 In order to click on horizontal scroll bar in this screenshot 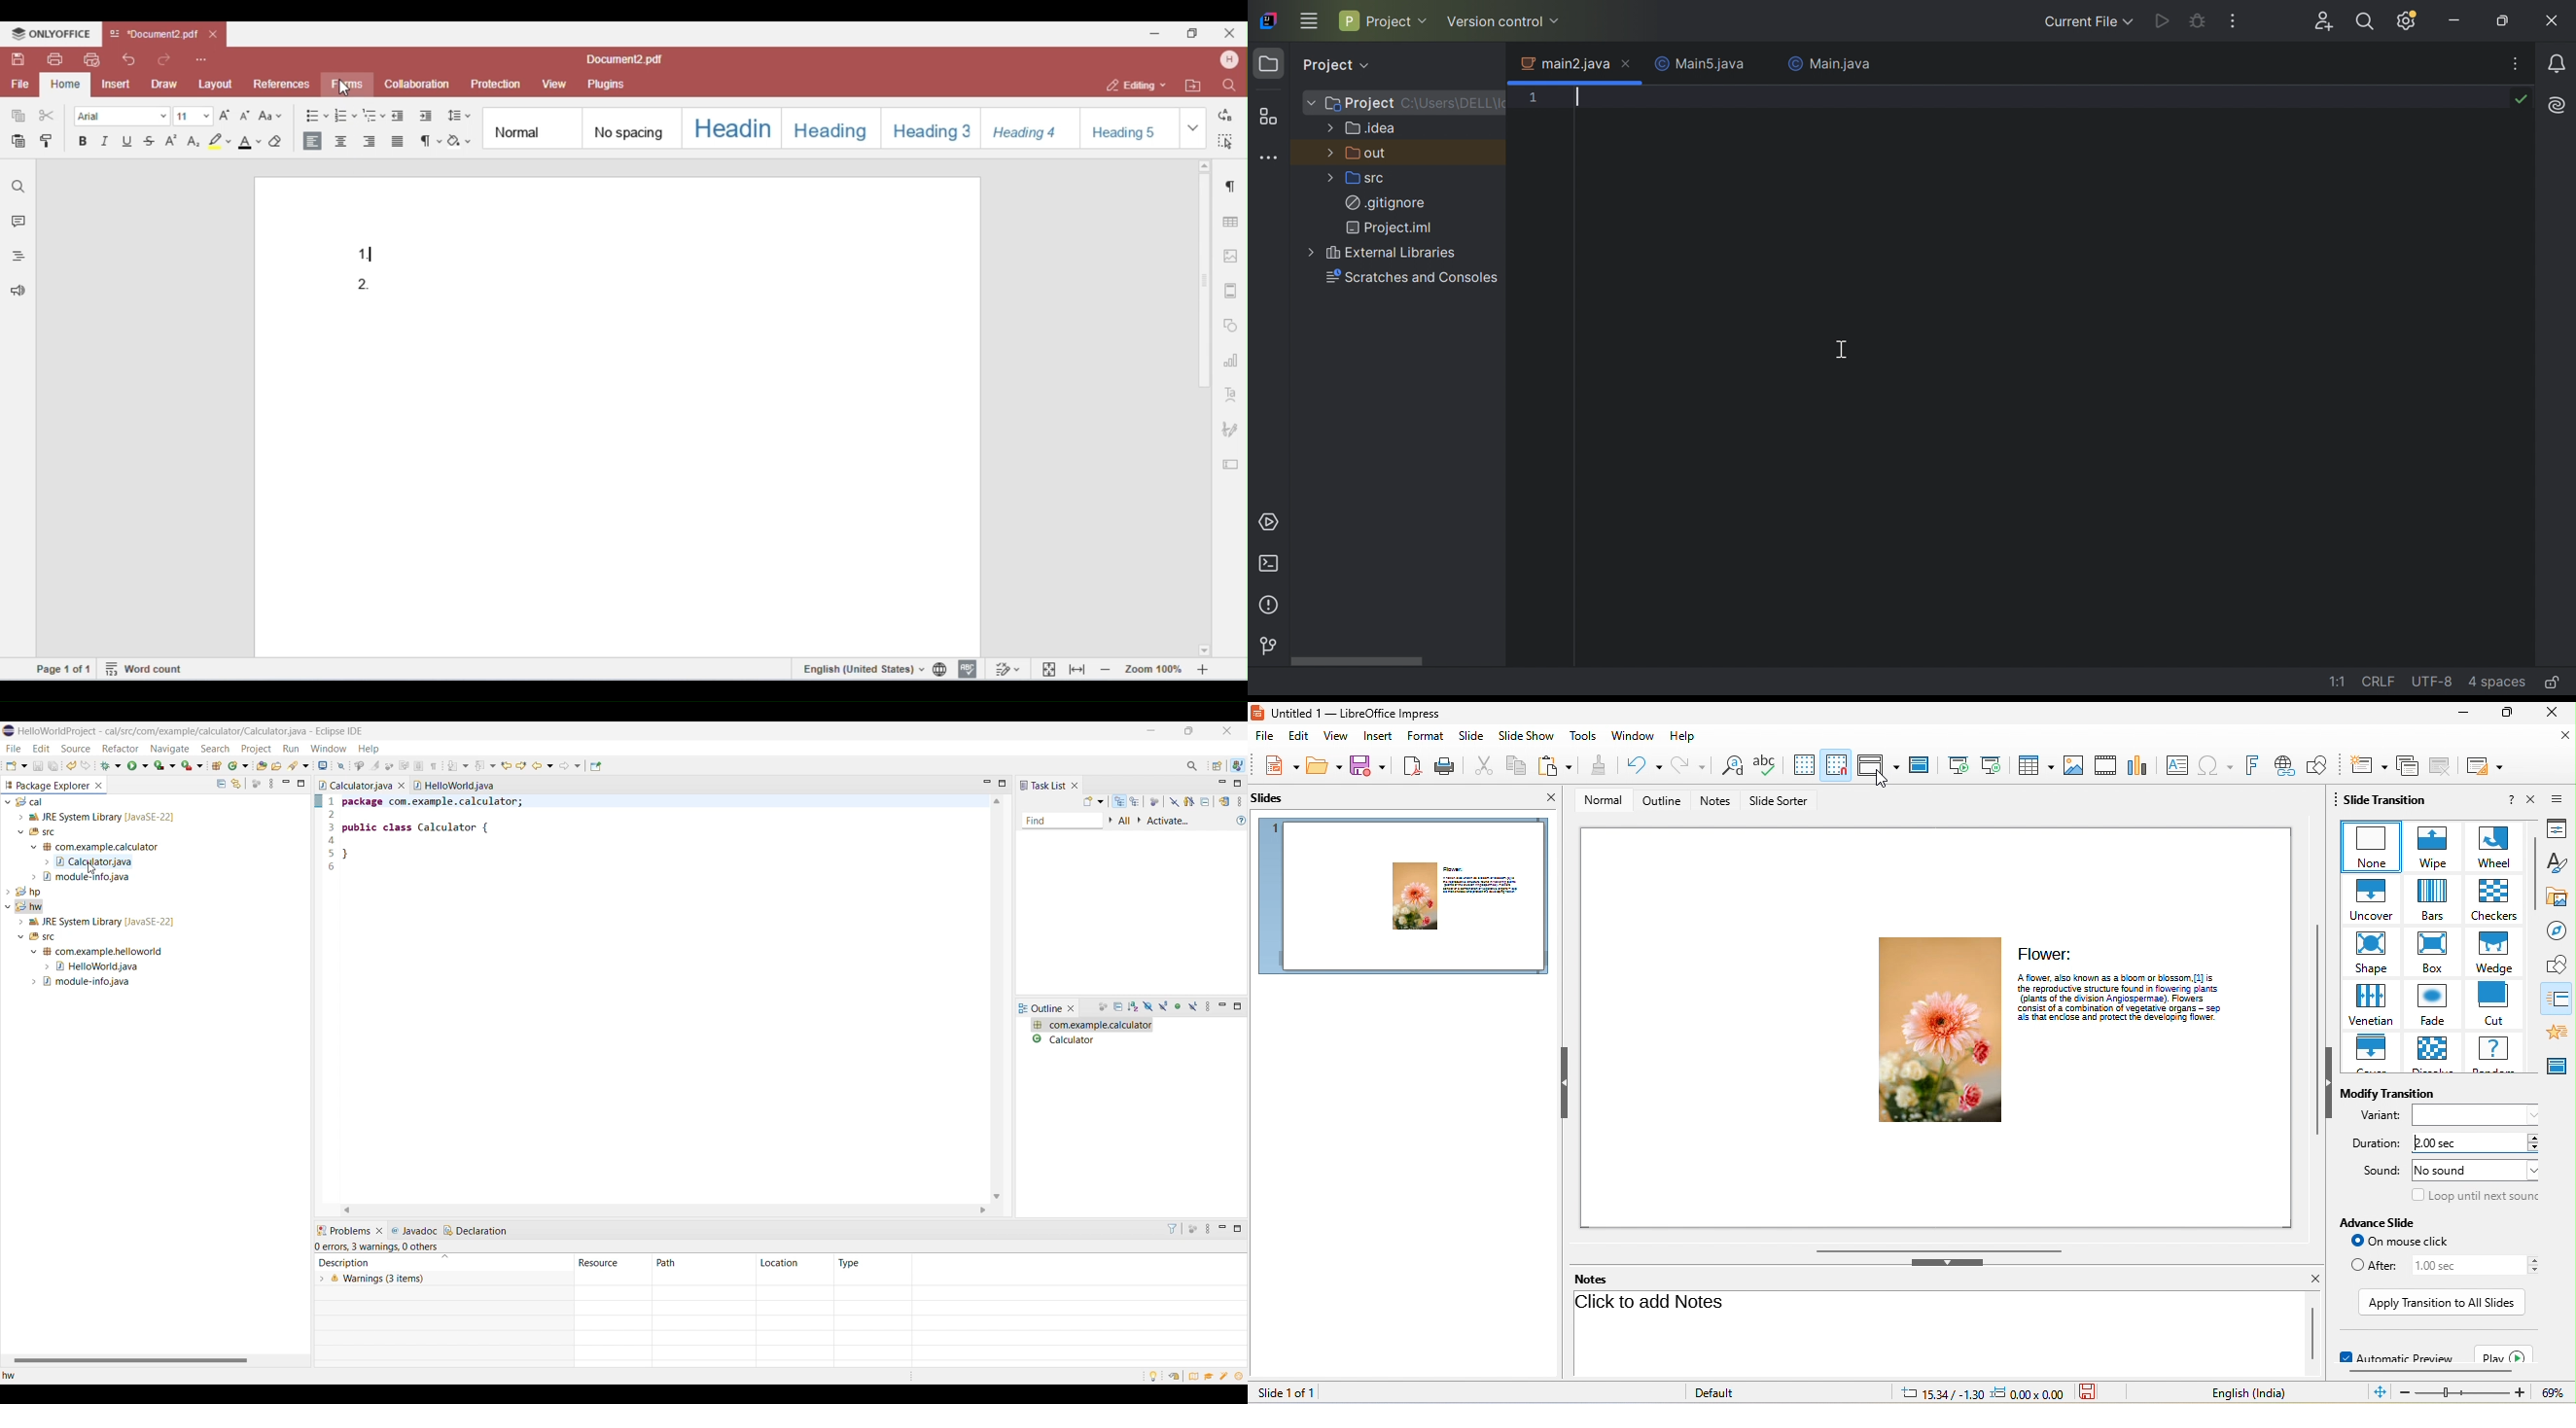, I will do `click(1936, 1248)`.